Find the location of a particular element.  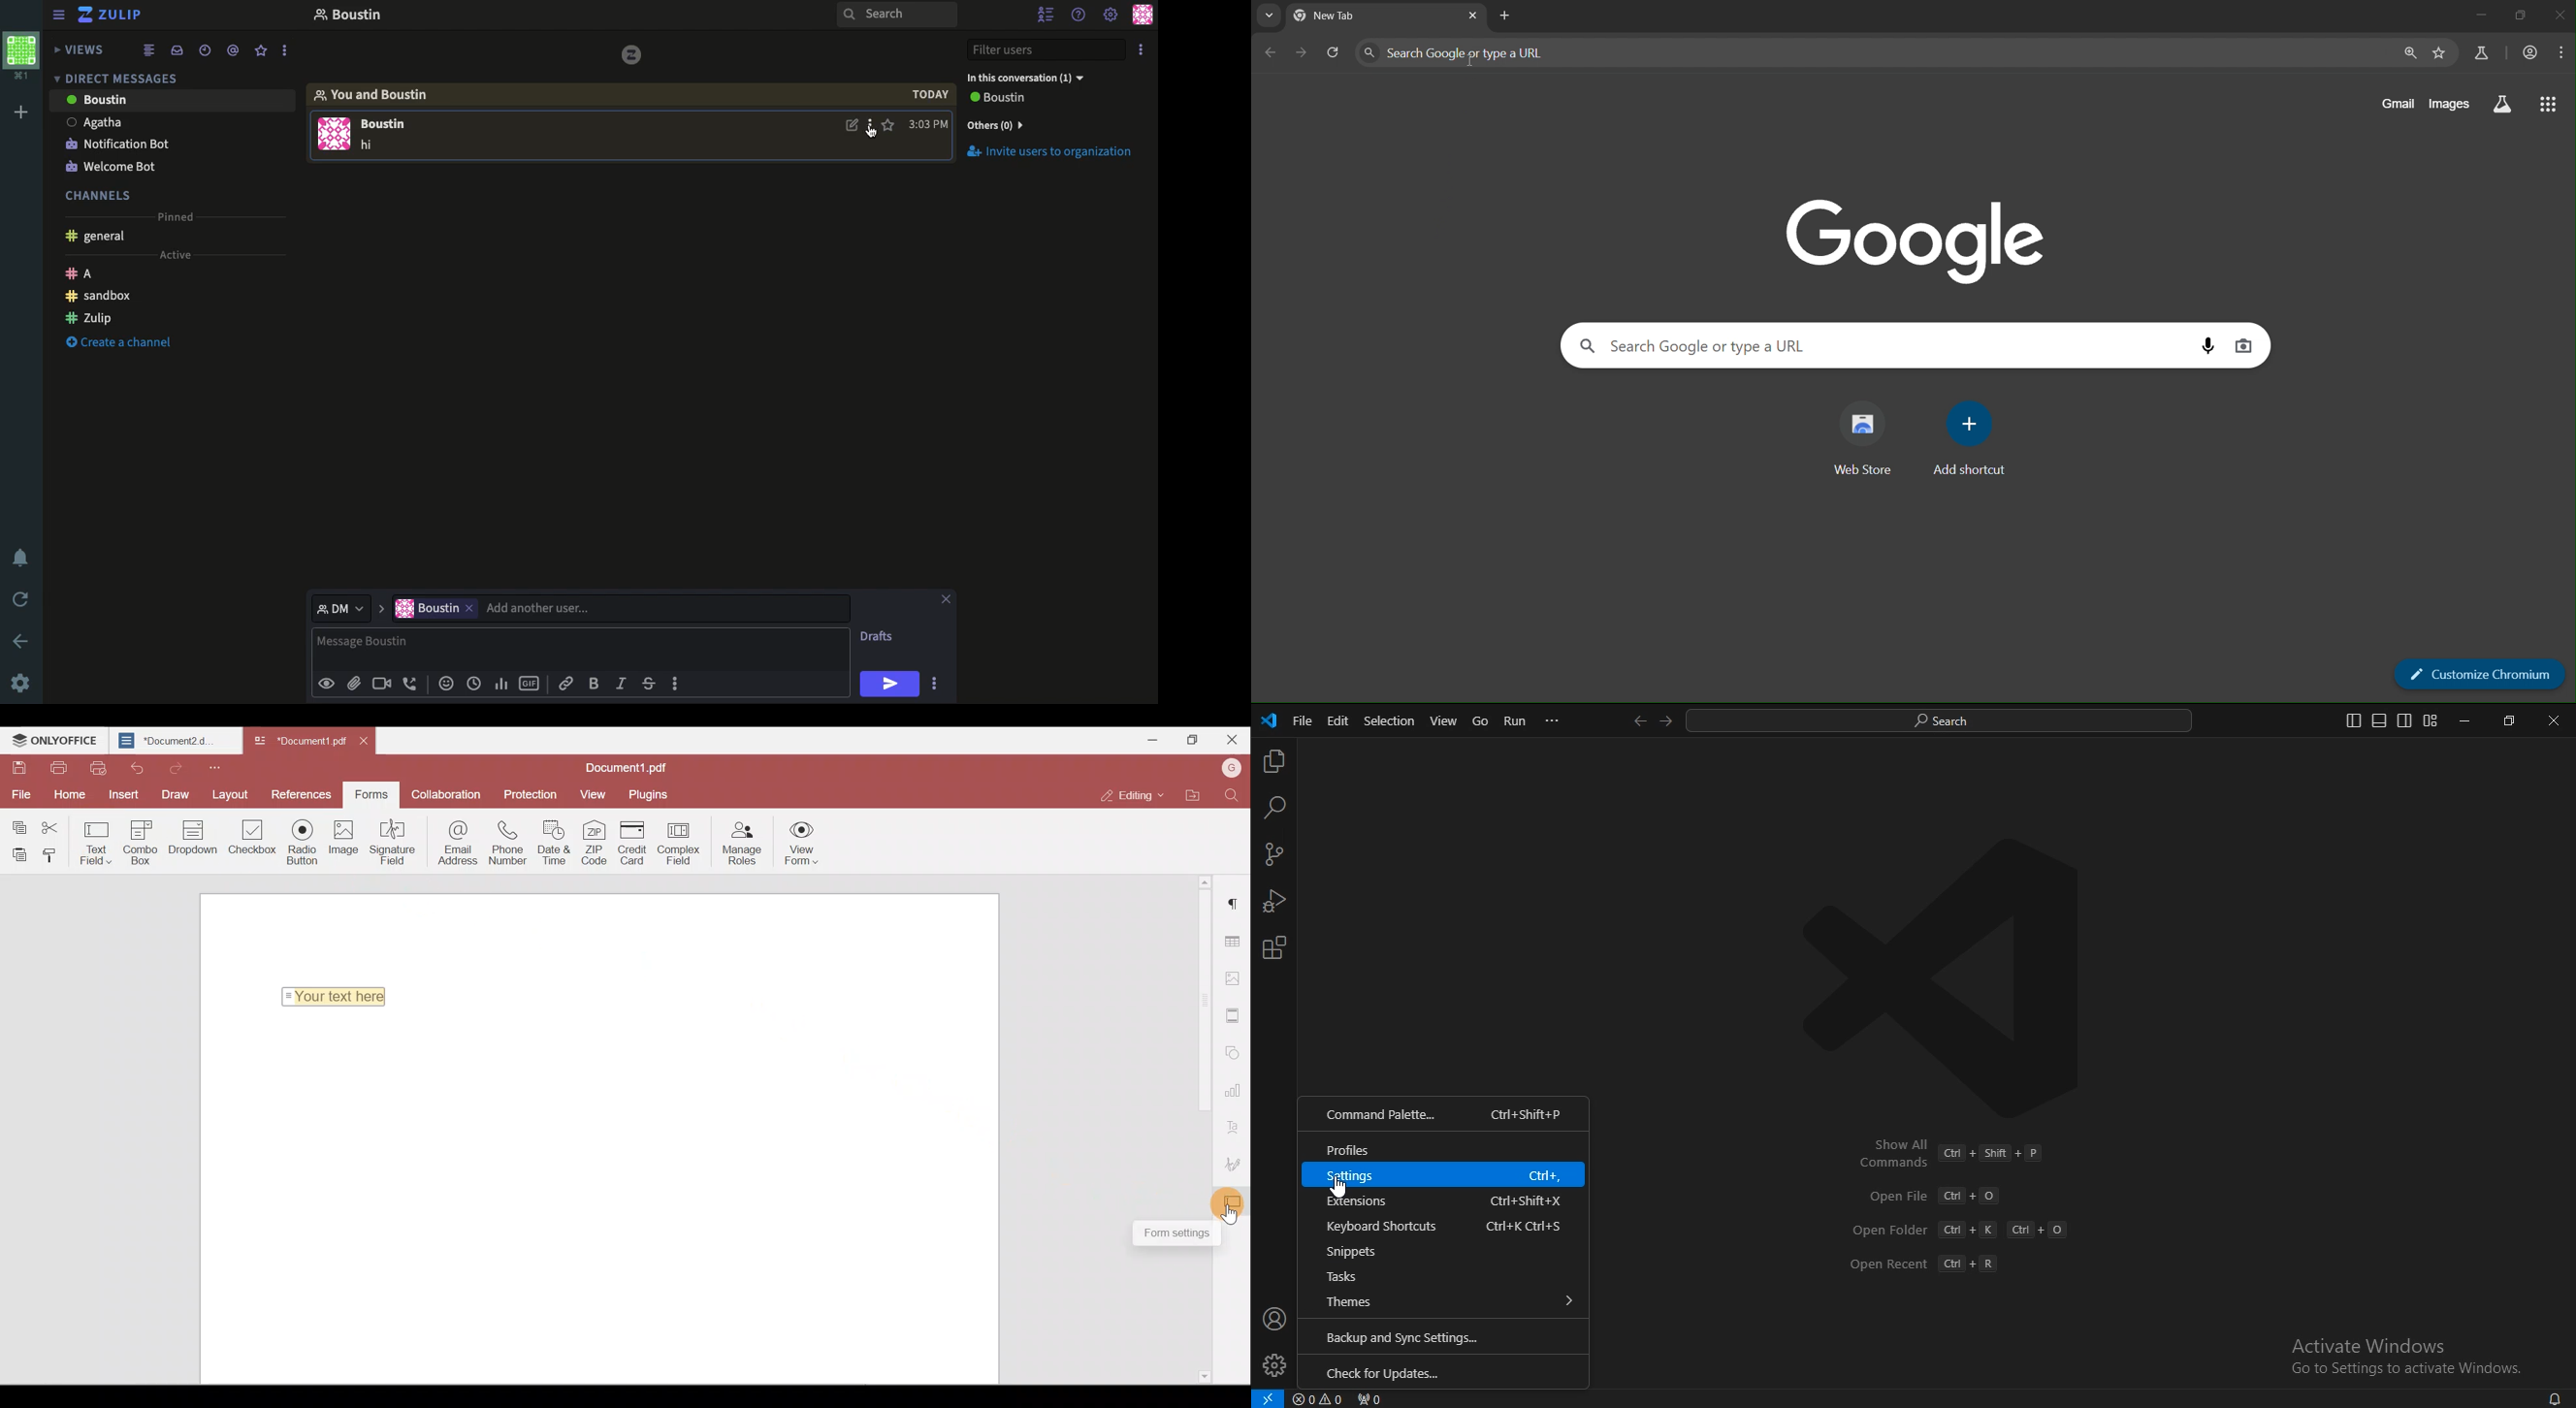

Inbox is located at coordinates (180, 52).